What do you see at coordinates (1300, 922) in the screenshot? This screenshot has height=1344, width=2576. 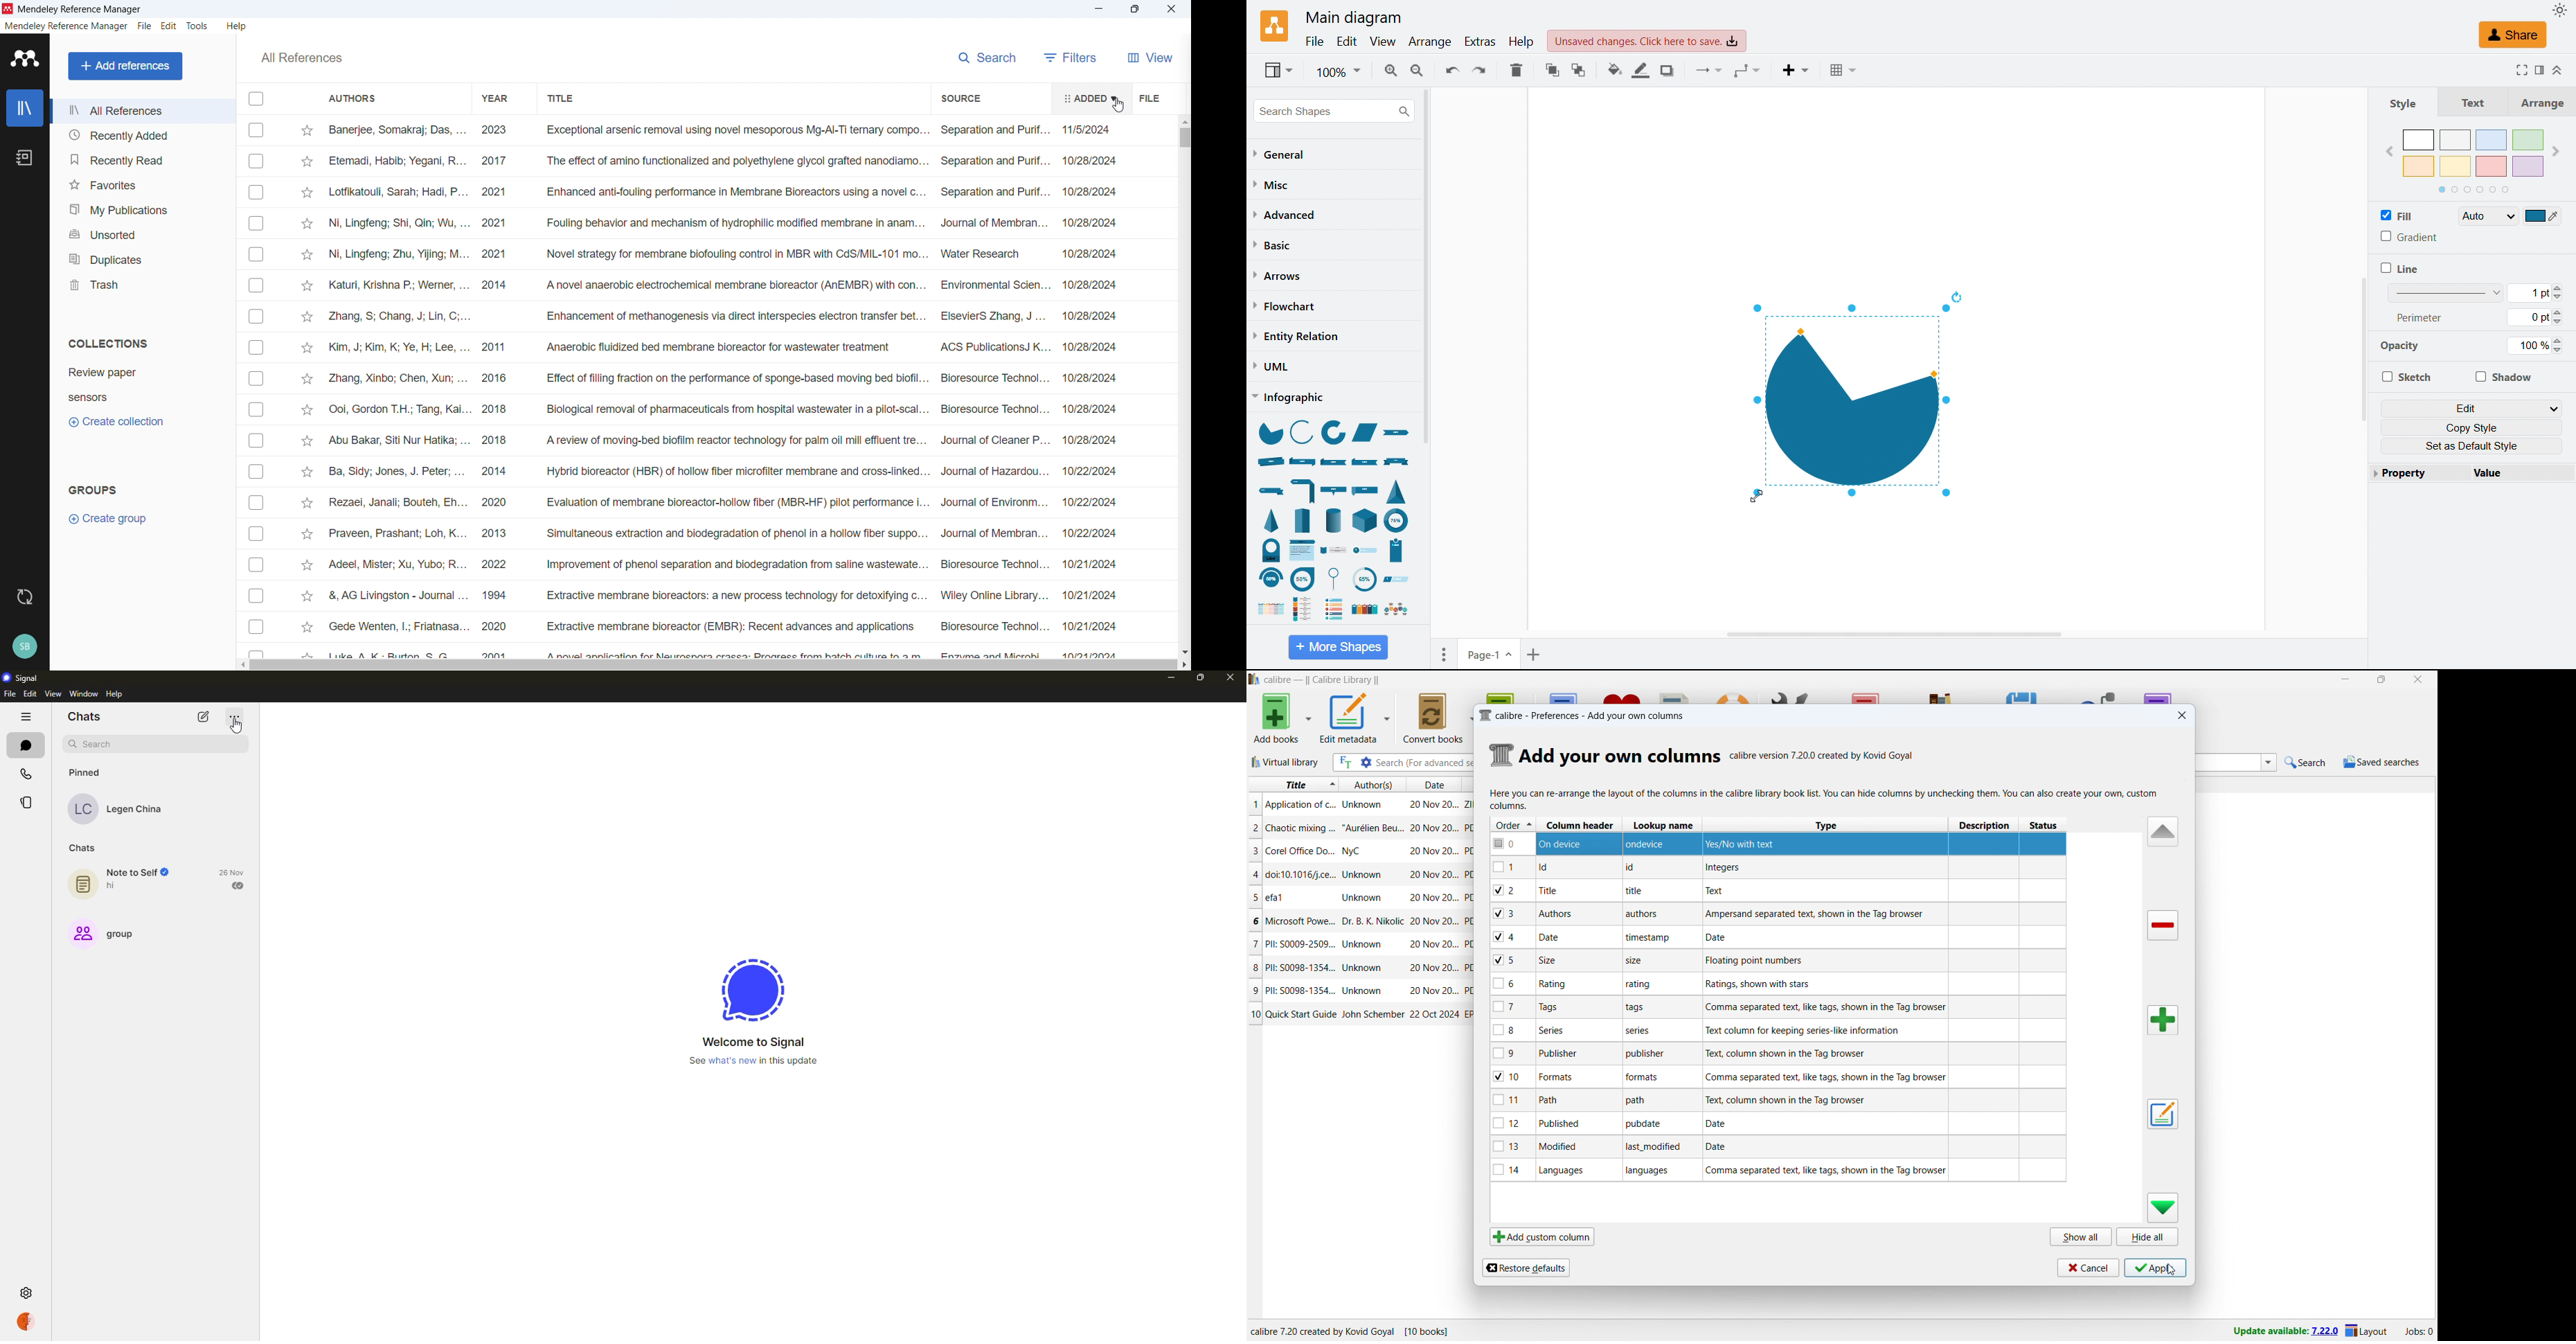 I see `title` at bounding box center [1300, 922].